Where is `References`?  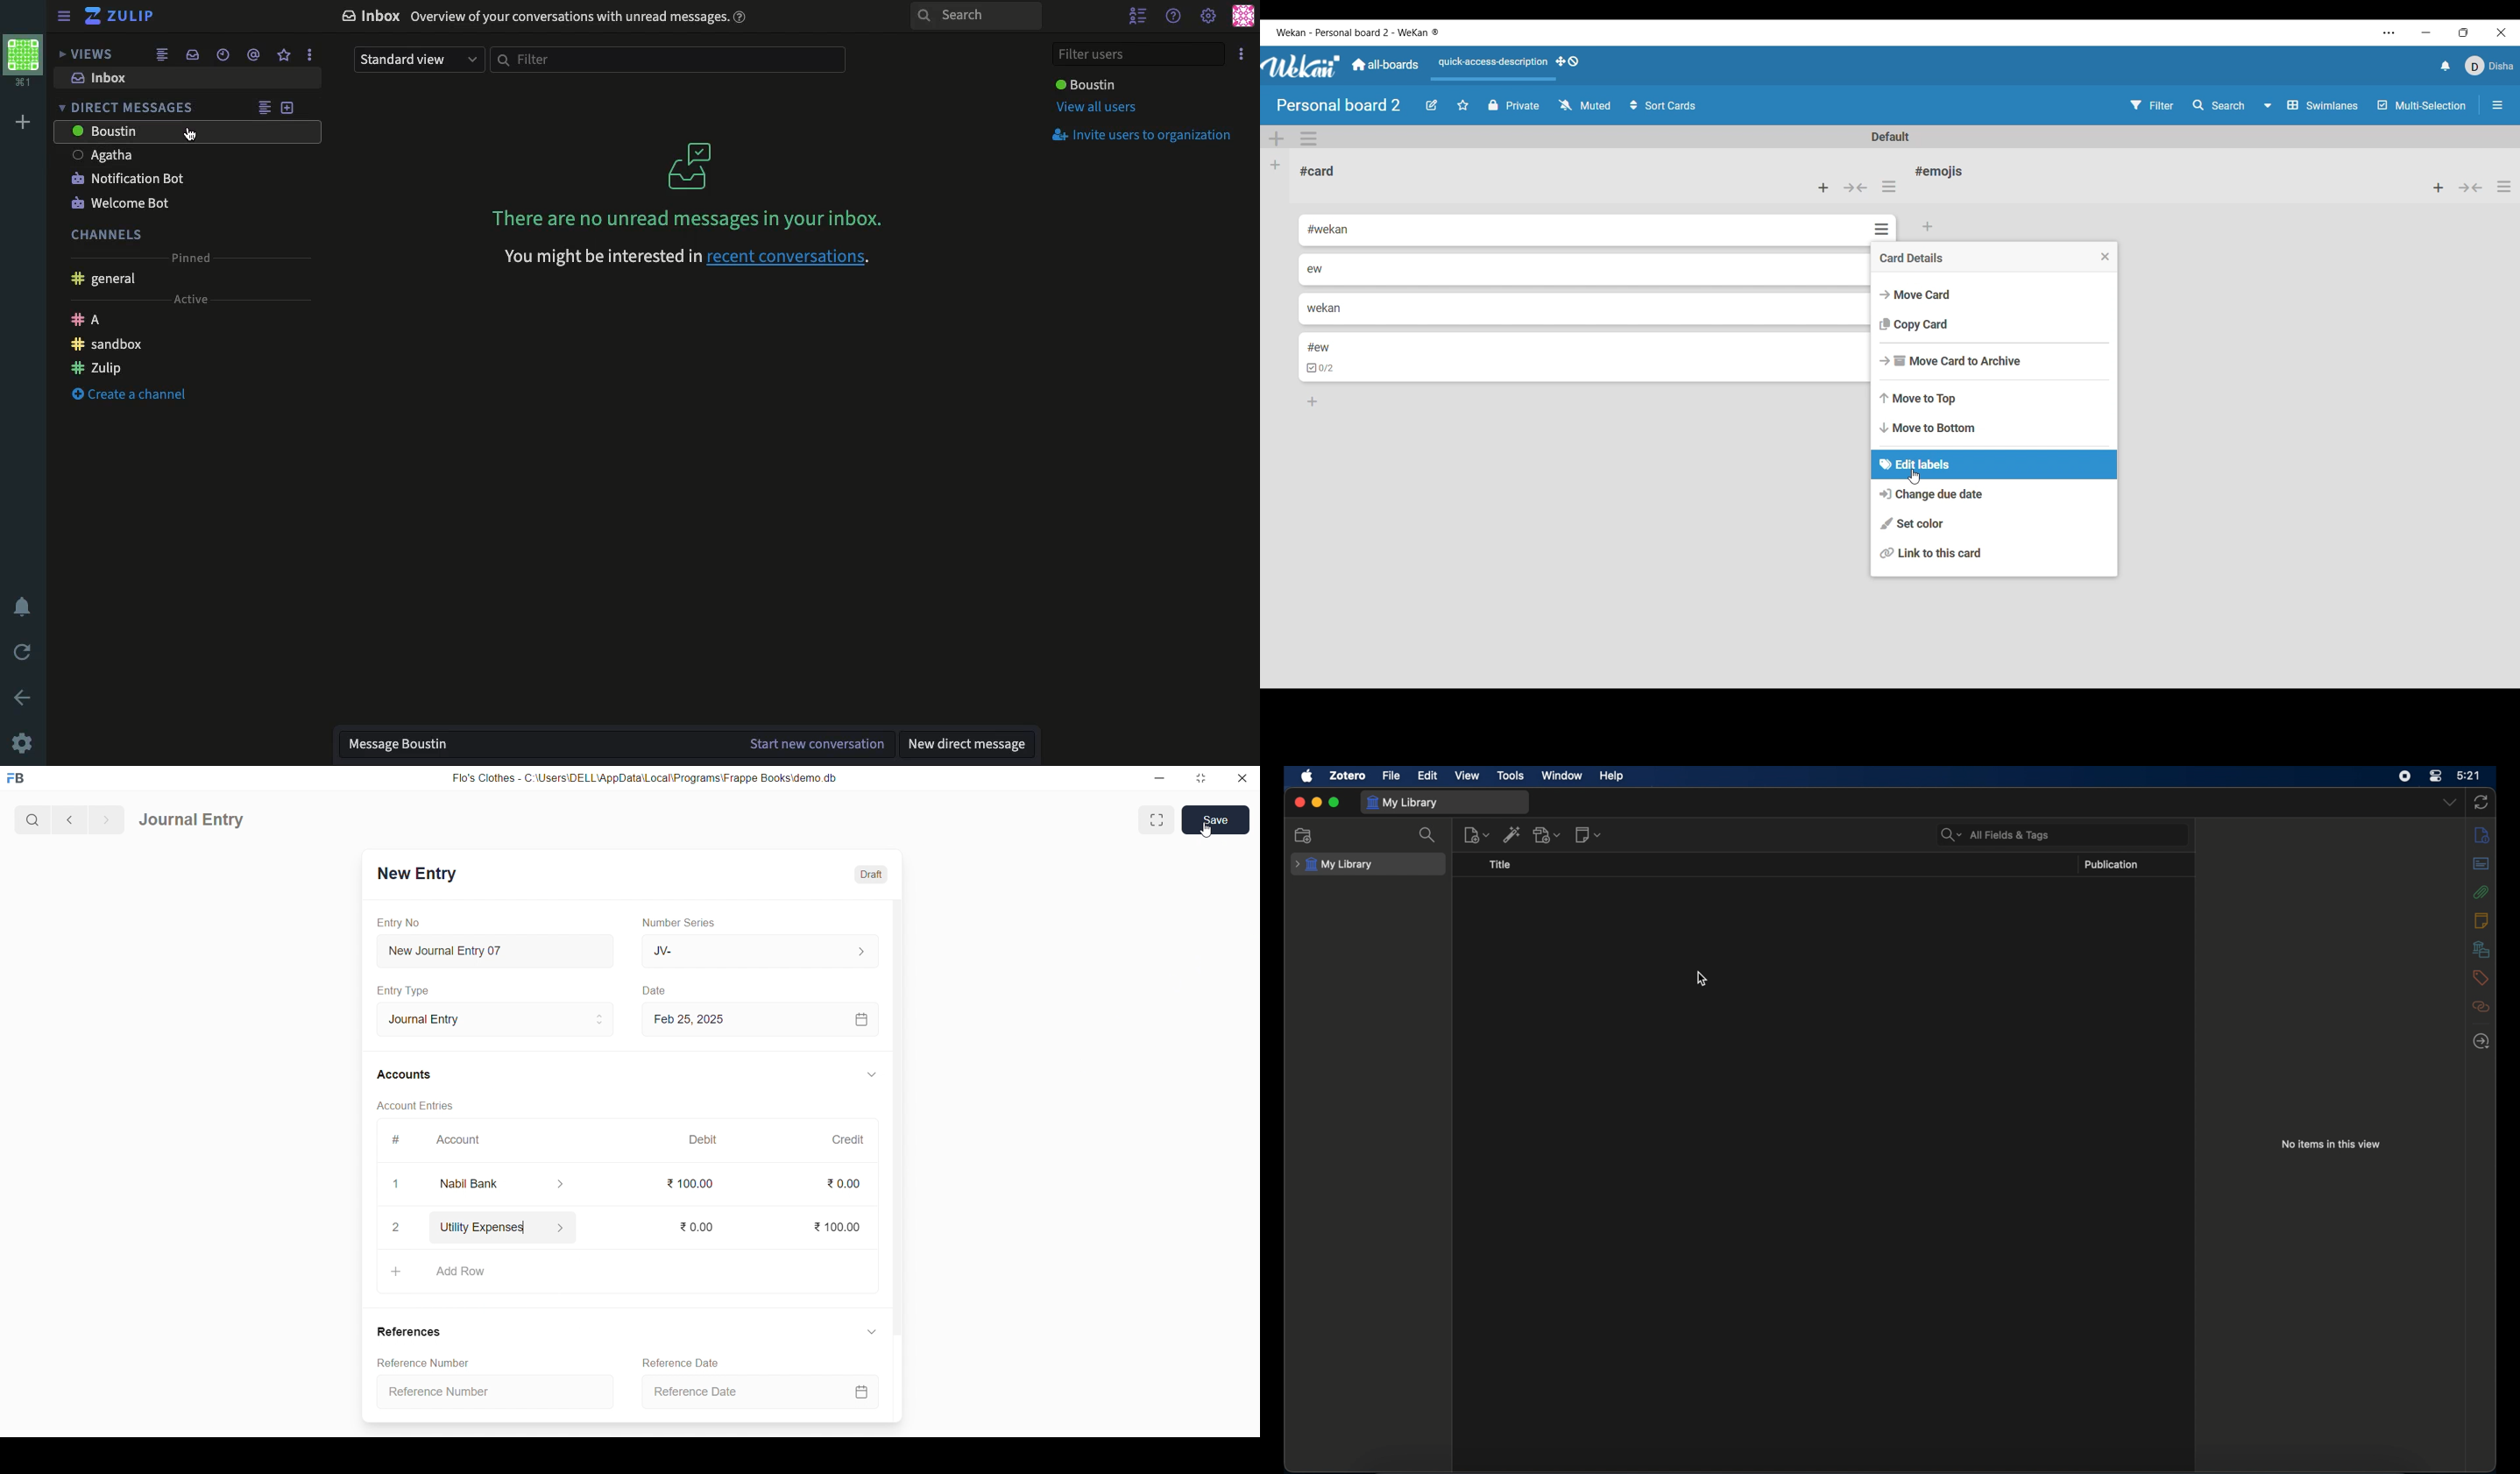
References is located at coordinates (409, 1332).